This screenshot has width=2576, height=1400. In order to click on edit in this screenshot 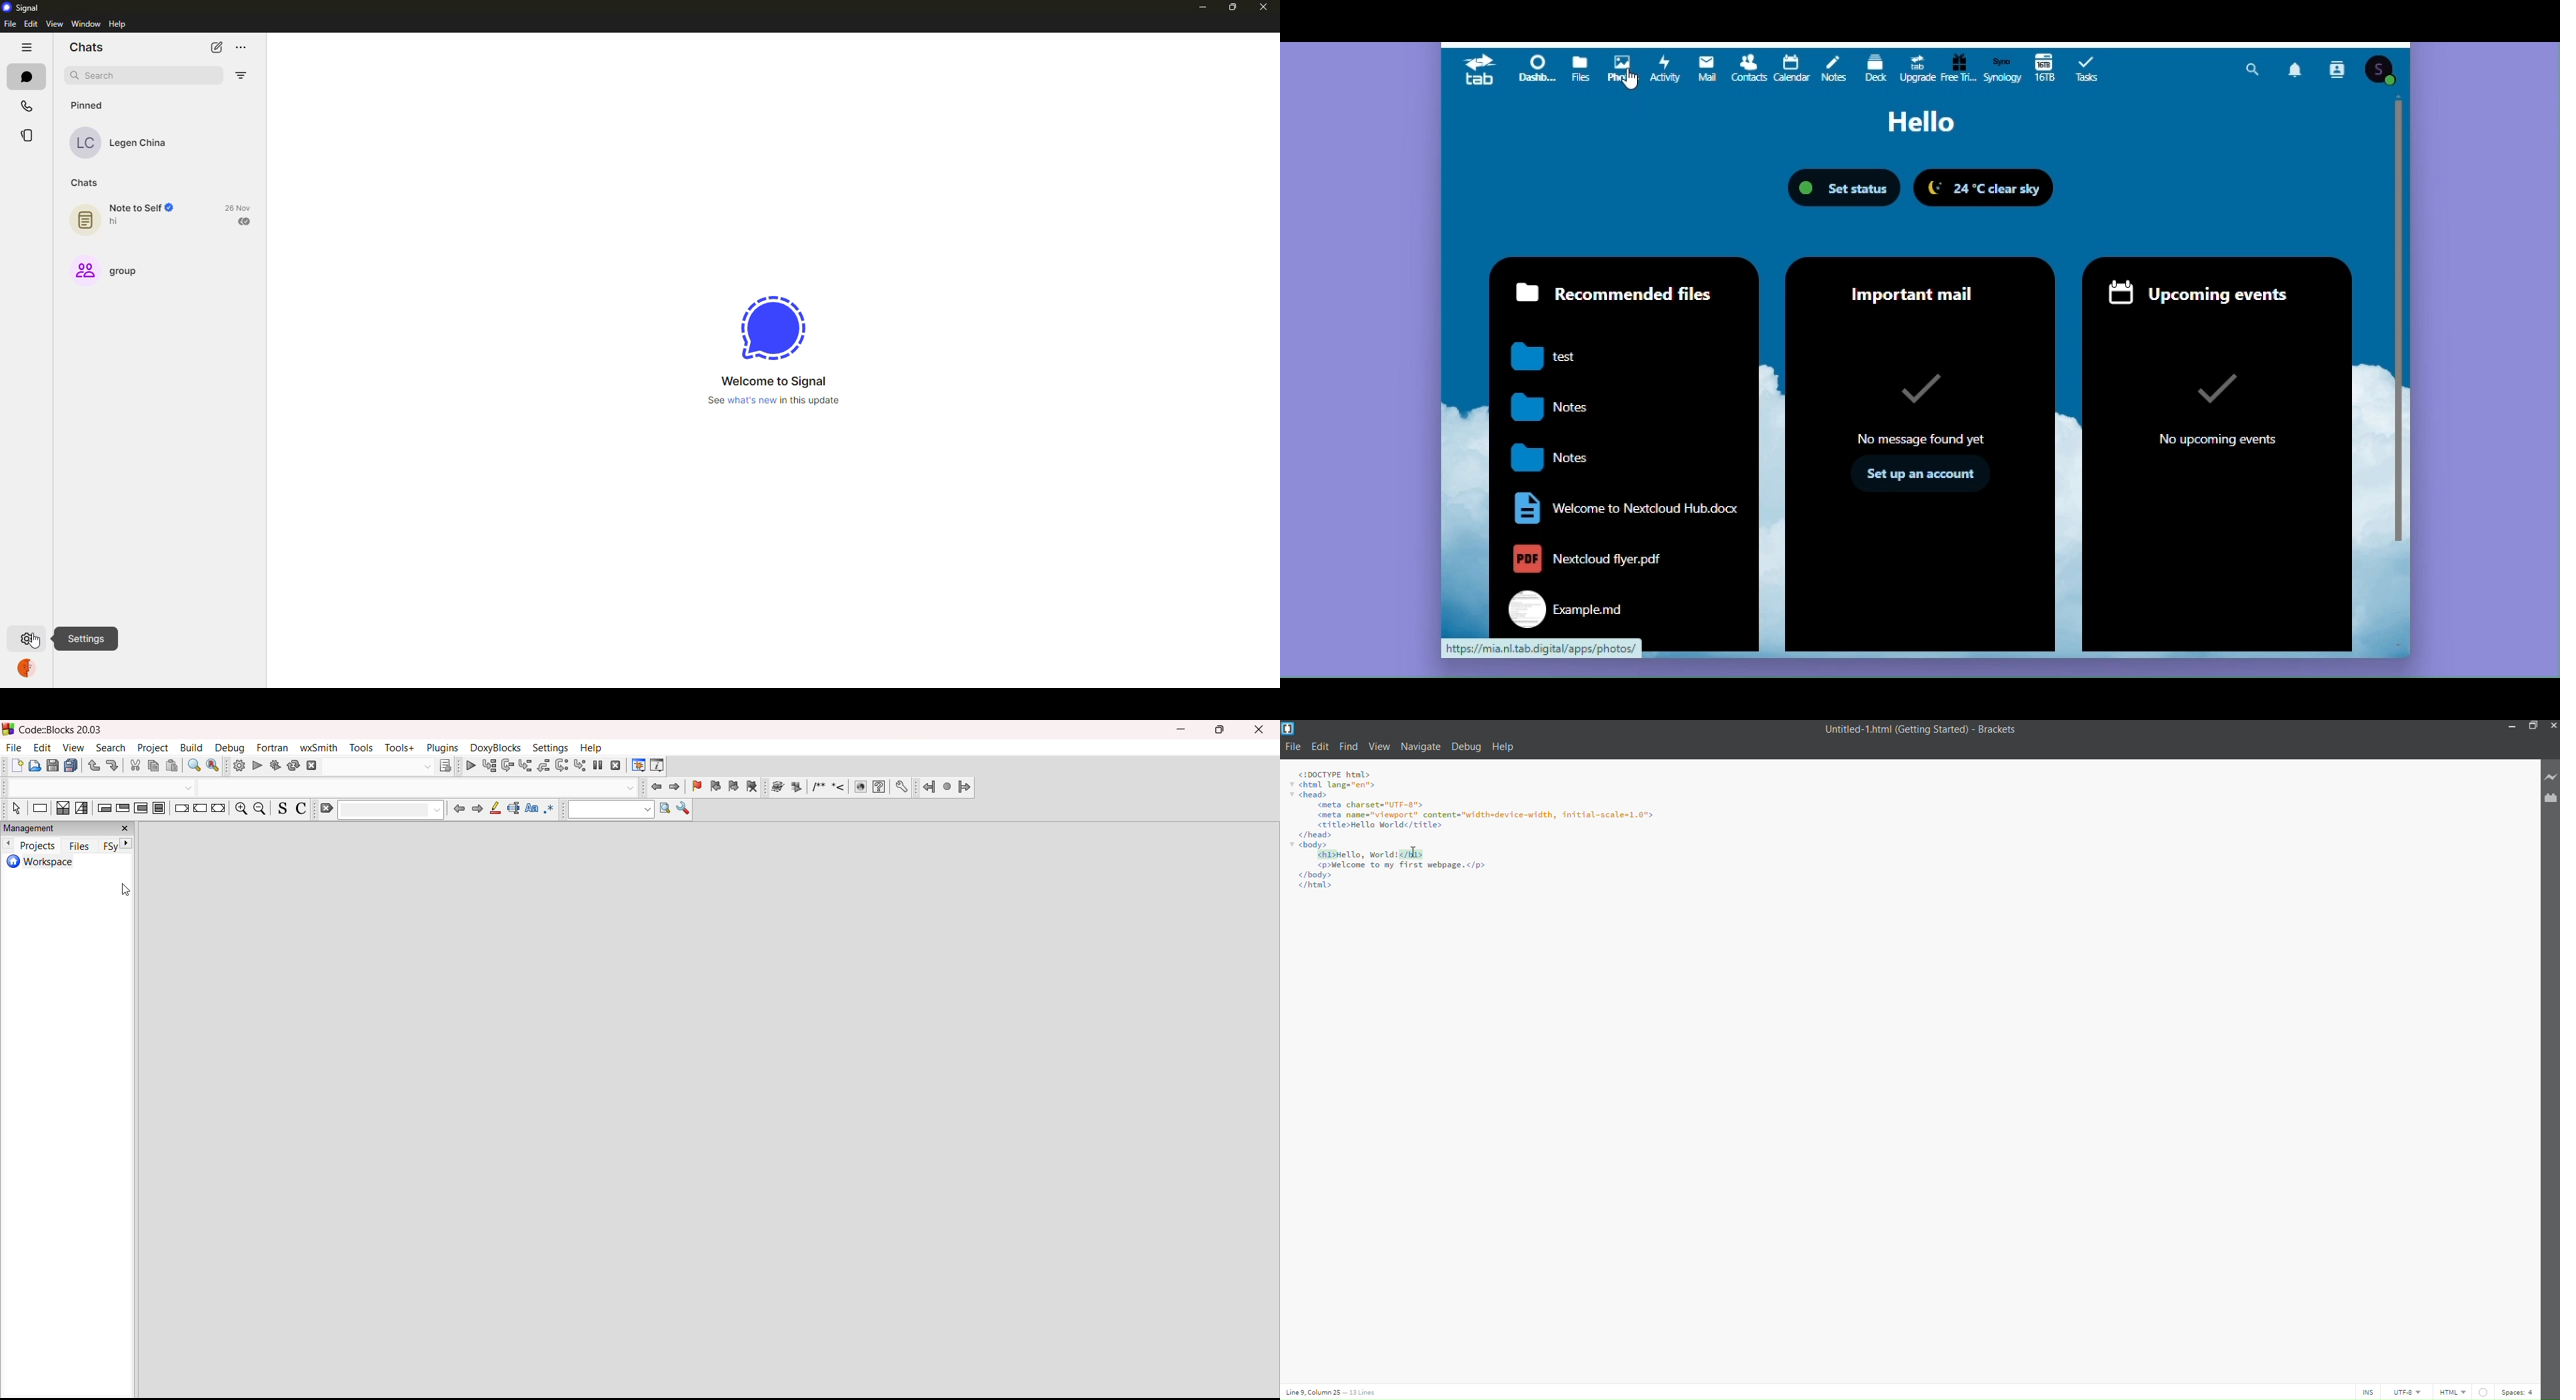, I will do `click(31, 23)`.